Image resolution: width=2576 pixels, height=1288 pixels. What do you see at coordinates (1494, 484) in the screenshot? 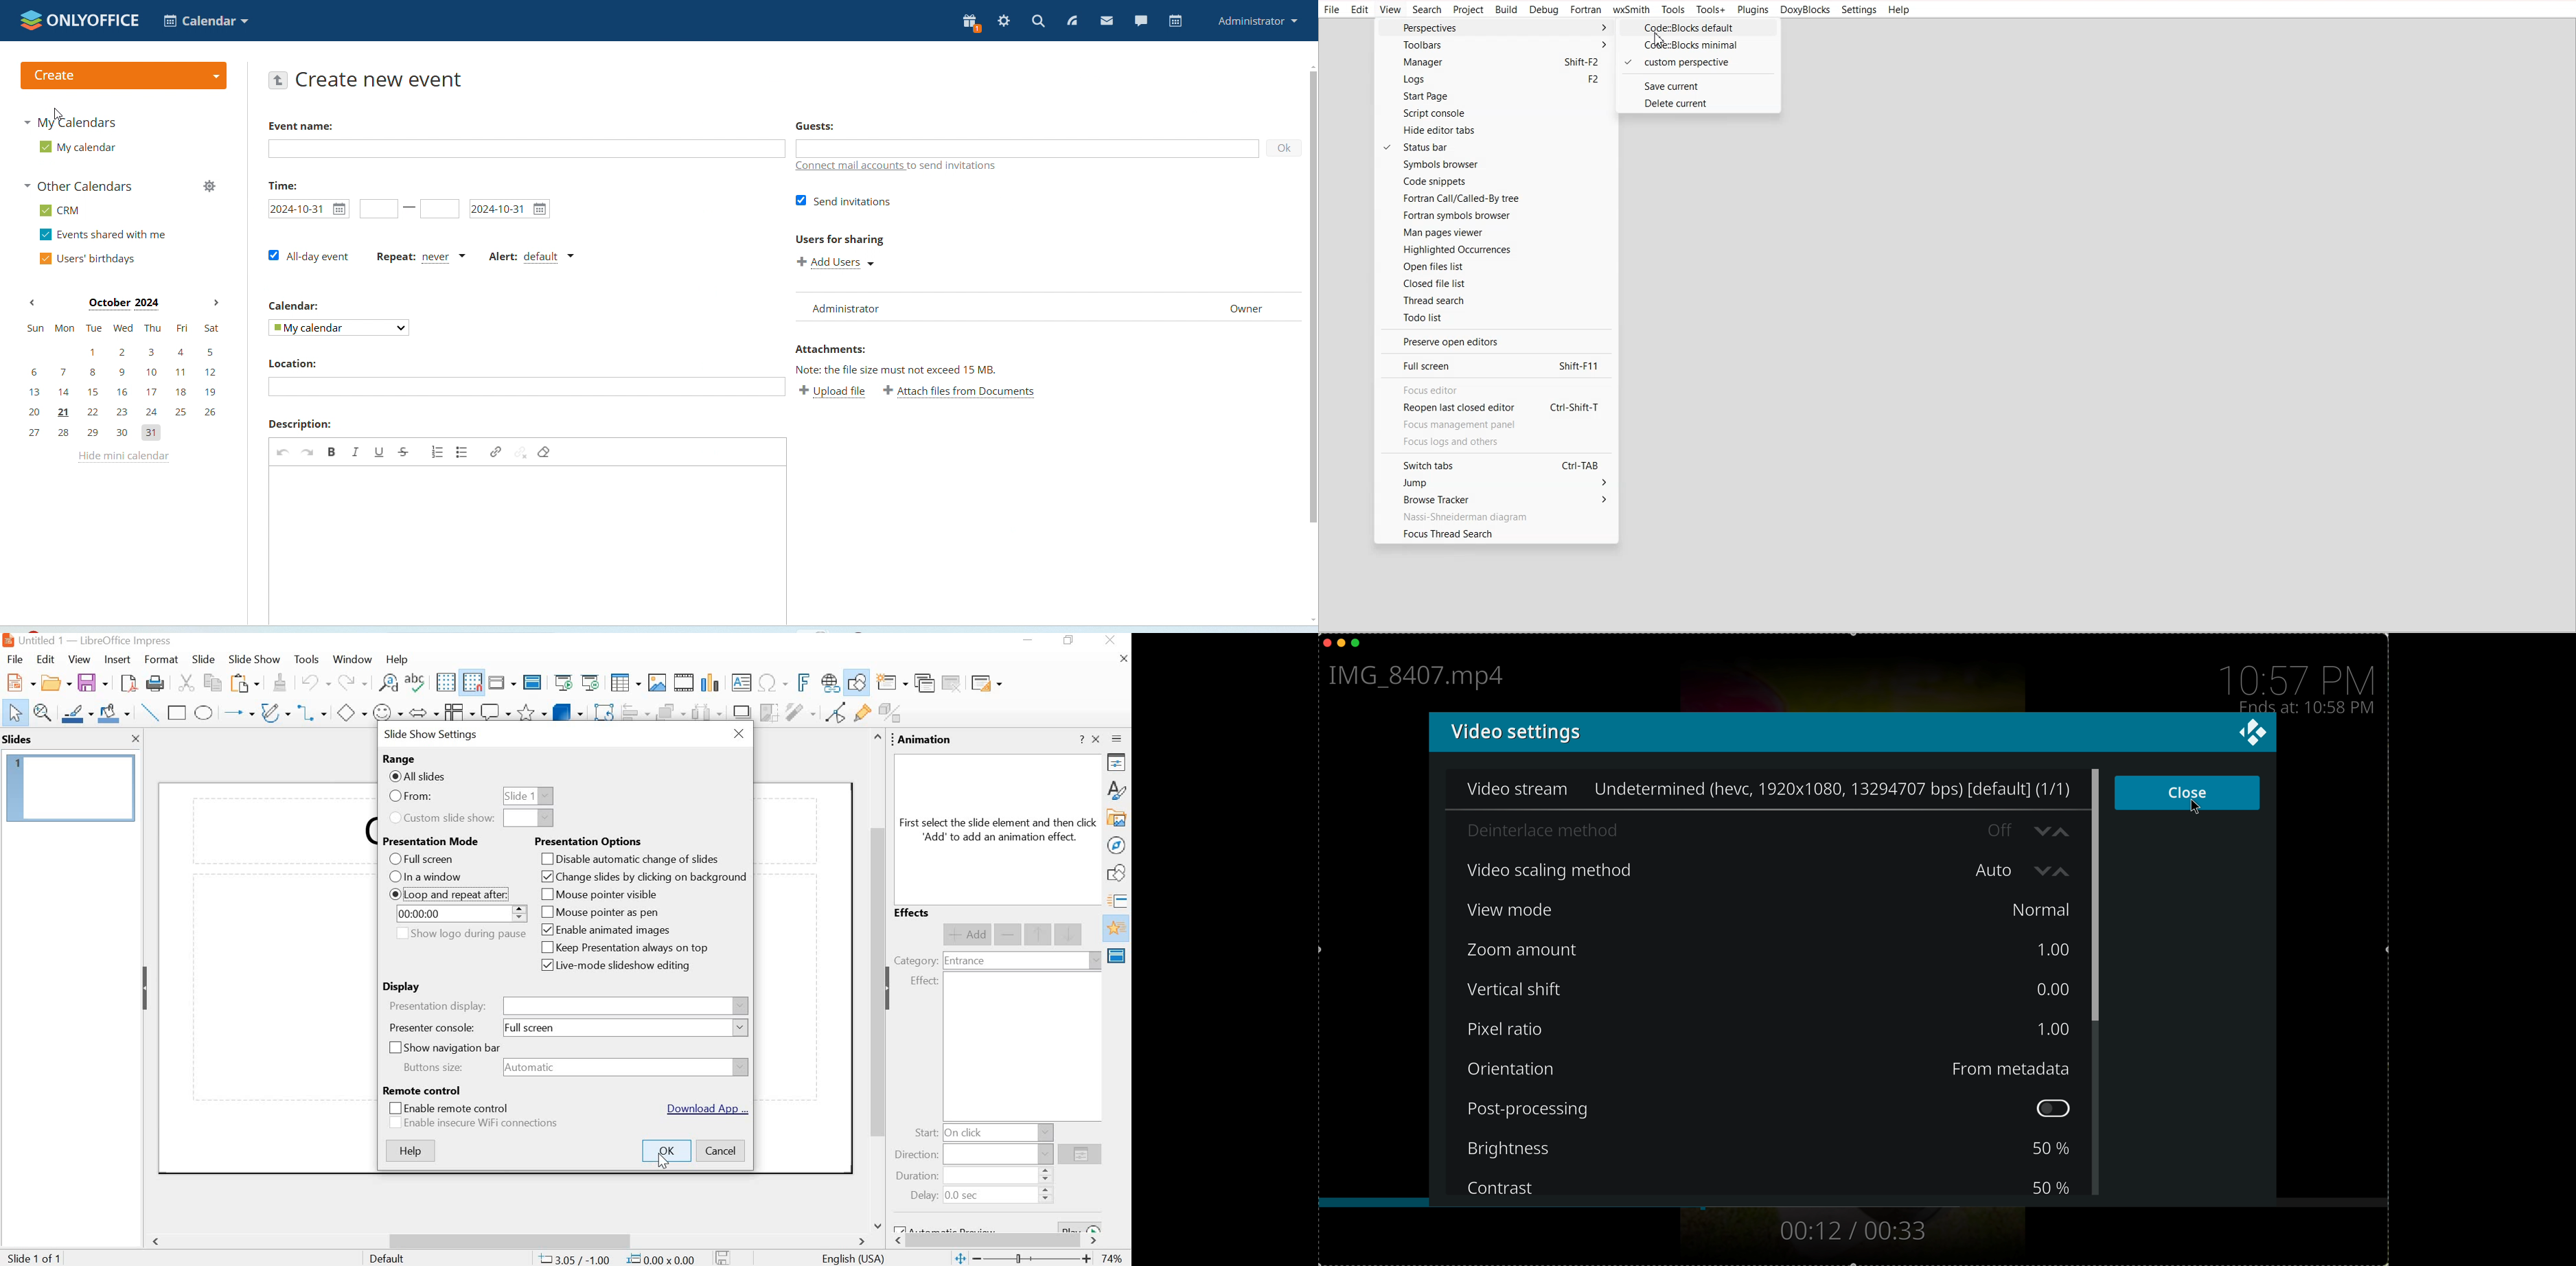
I see `Jump` at bounding box center [1494, 484].